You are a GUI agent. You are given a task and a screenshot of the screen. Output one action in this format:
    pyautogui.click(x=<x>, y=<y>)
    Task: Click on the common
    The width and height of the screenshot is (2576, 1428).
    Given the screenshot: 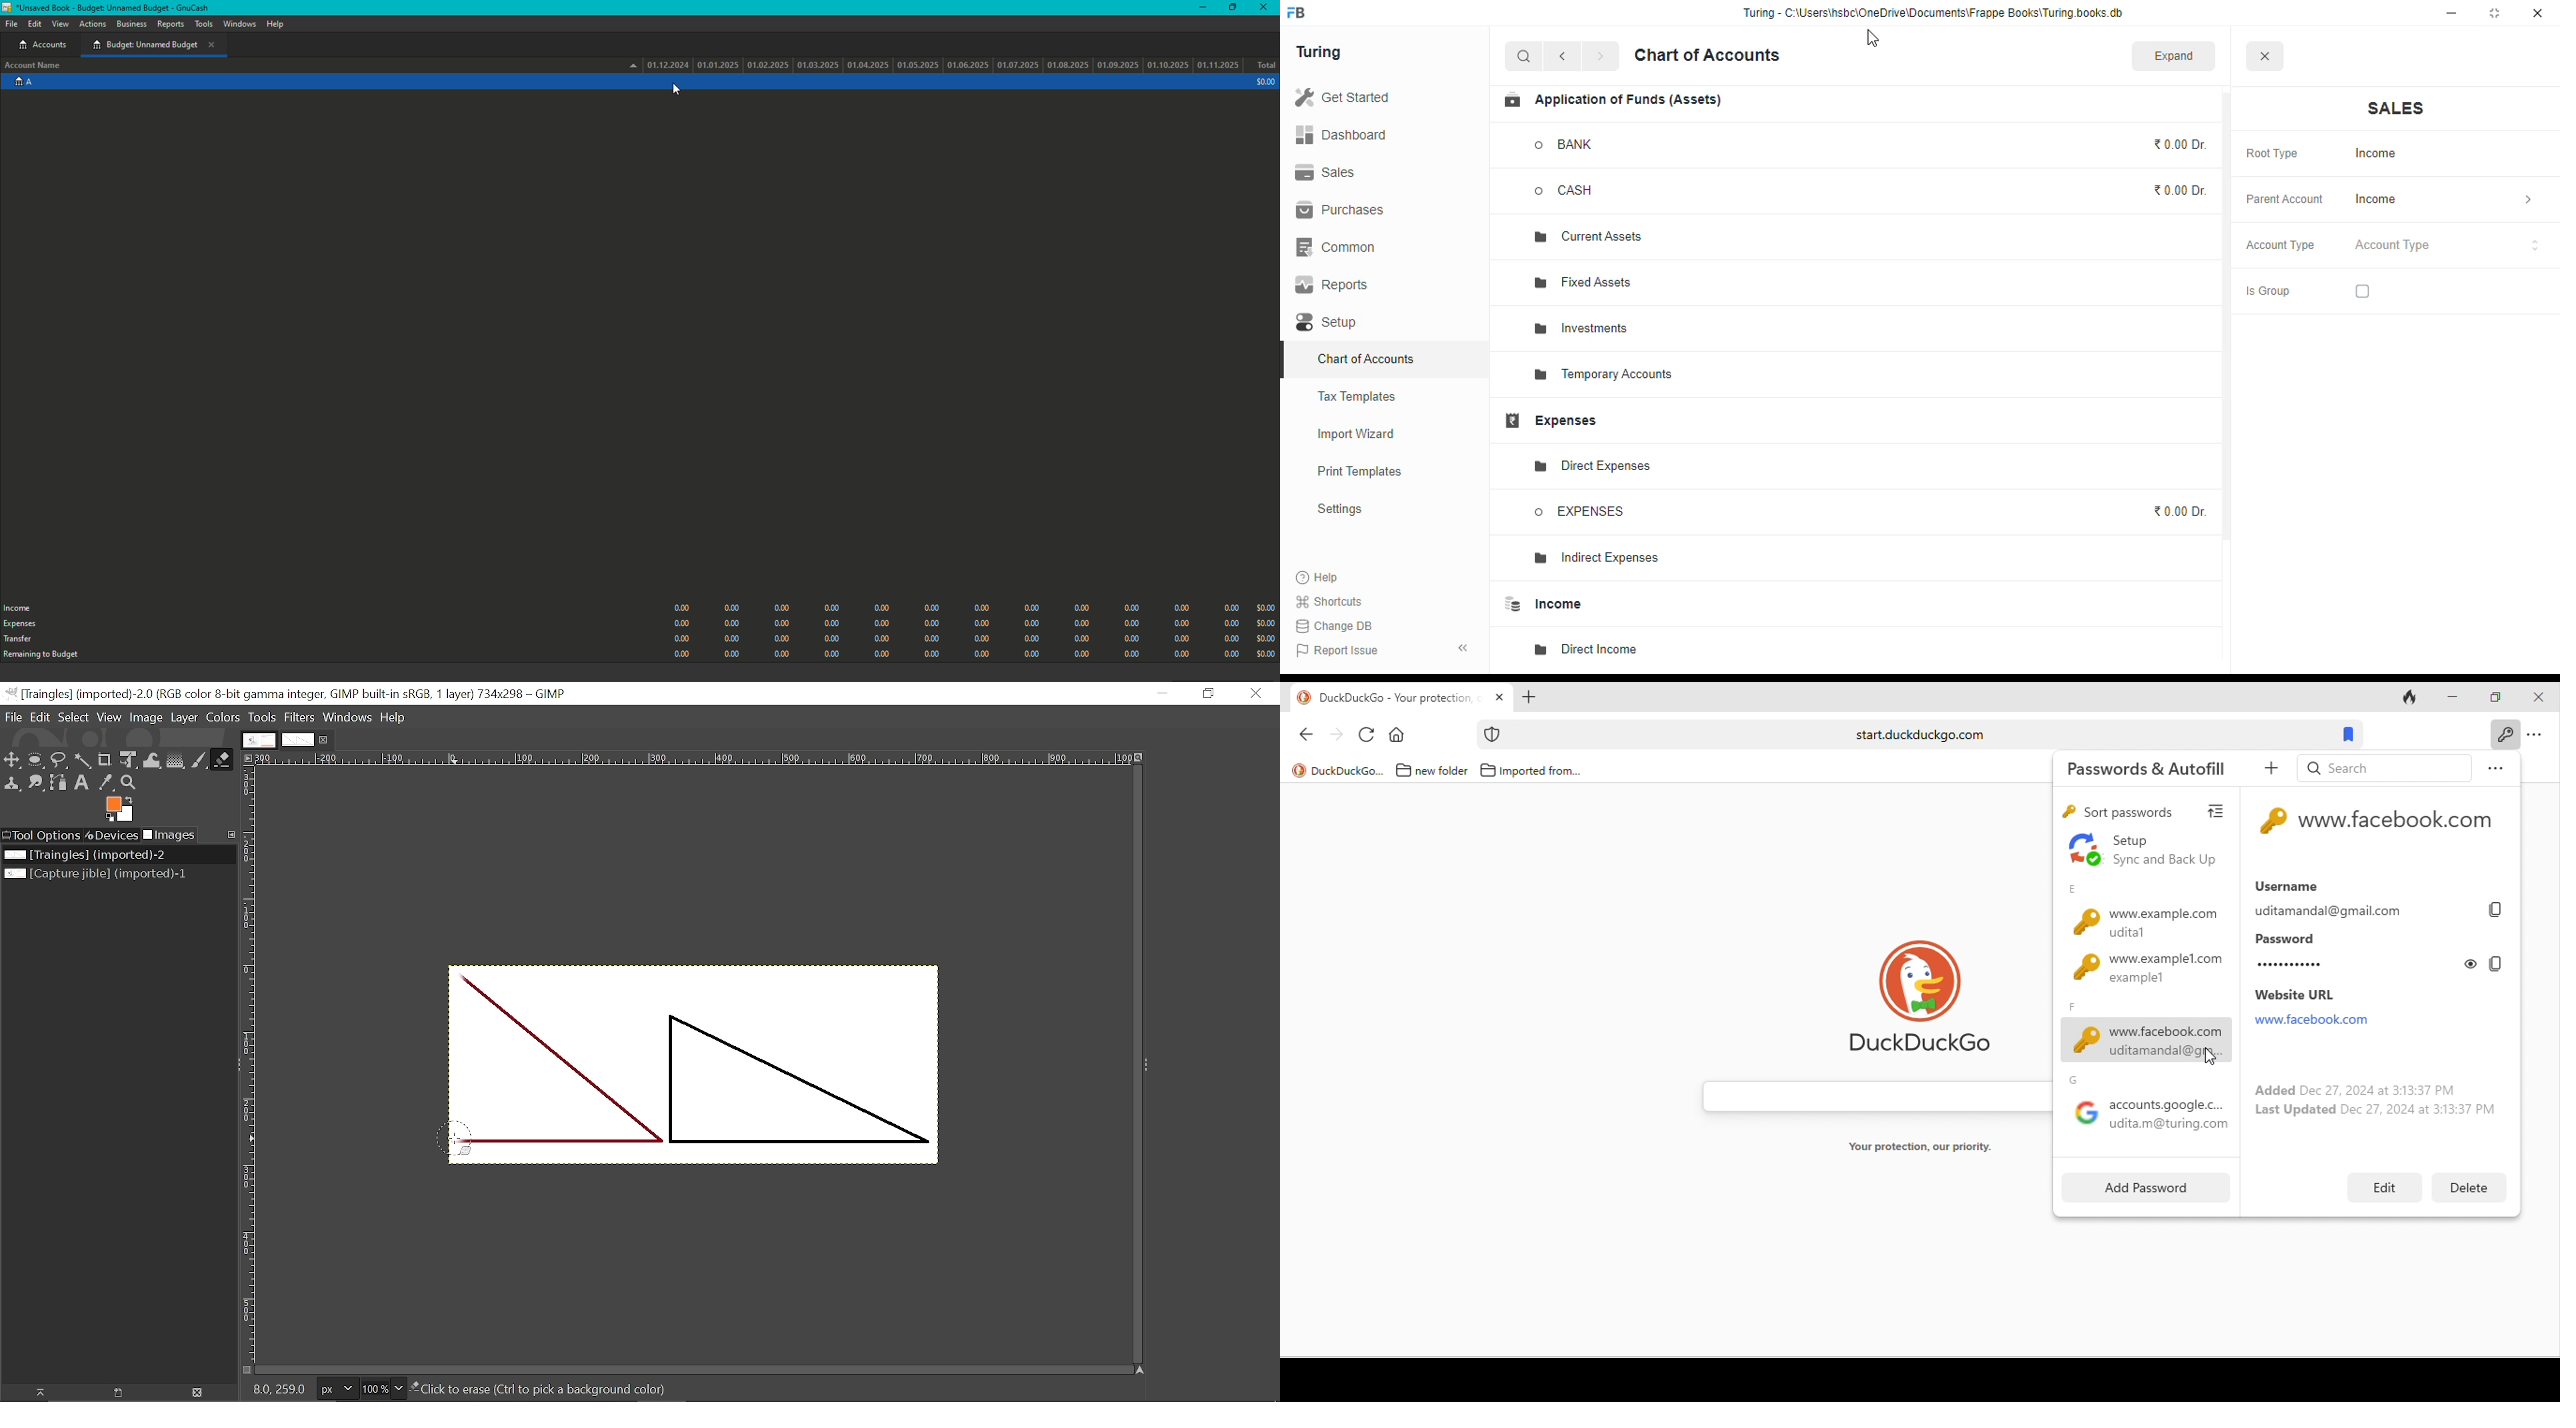 What is the action you would take?
    pyautogui.click(x=1337, y=247)
    